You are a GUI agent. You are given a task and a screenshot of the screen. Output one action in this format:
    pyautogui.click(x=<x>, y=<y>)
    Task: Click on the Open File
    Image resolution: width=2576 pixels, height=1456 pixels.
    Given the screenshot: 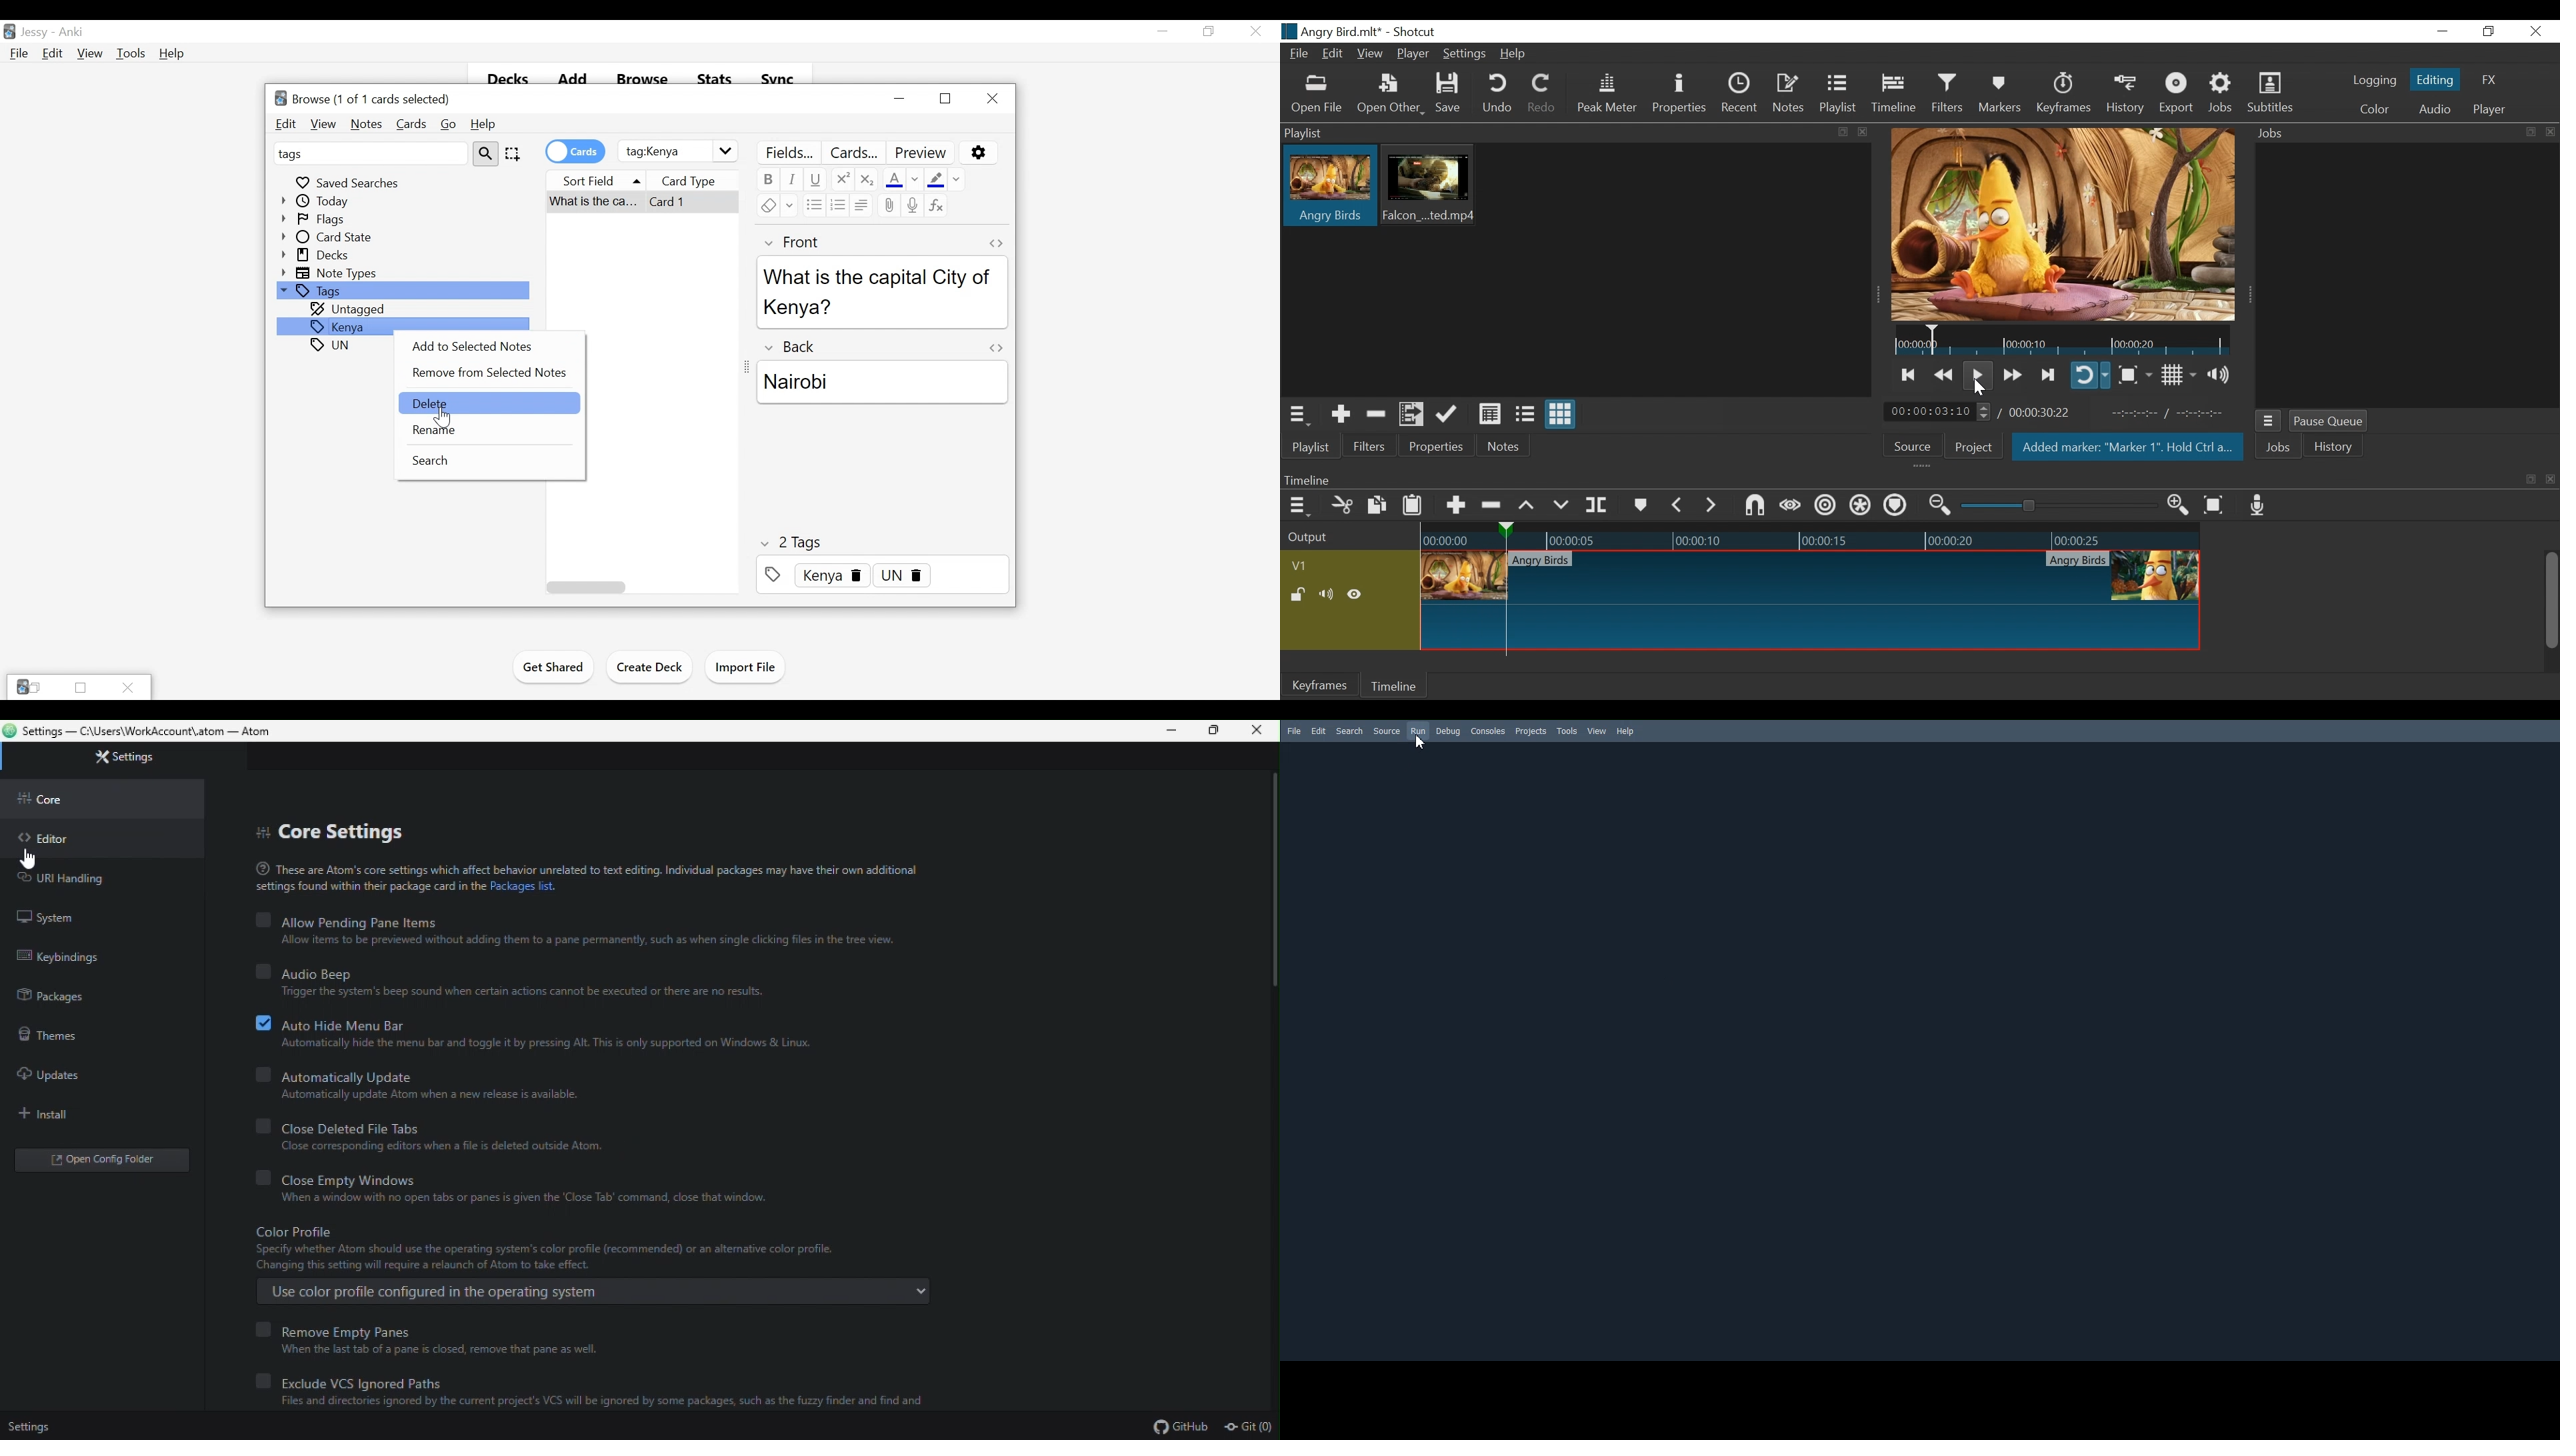 What is the action you would take?
    pyautogui.click(x=1319, y=93)
    